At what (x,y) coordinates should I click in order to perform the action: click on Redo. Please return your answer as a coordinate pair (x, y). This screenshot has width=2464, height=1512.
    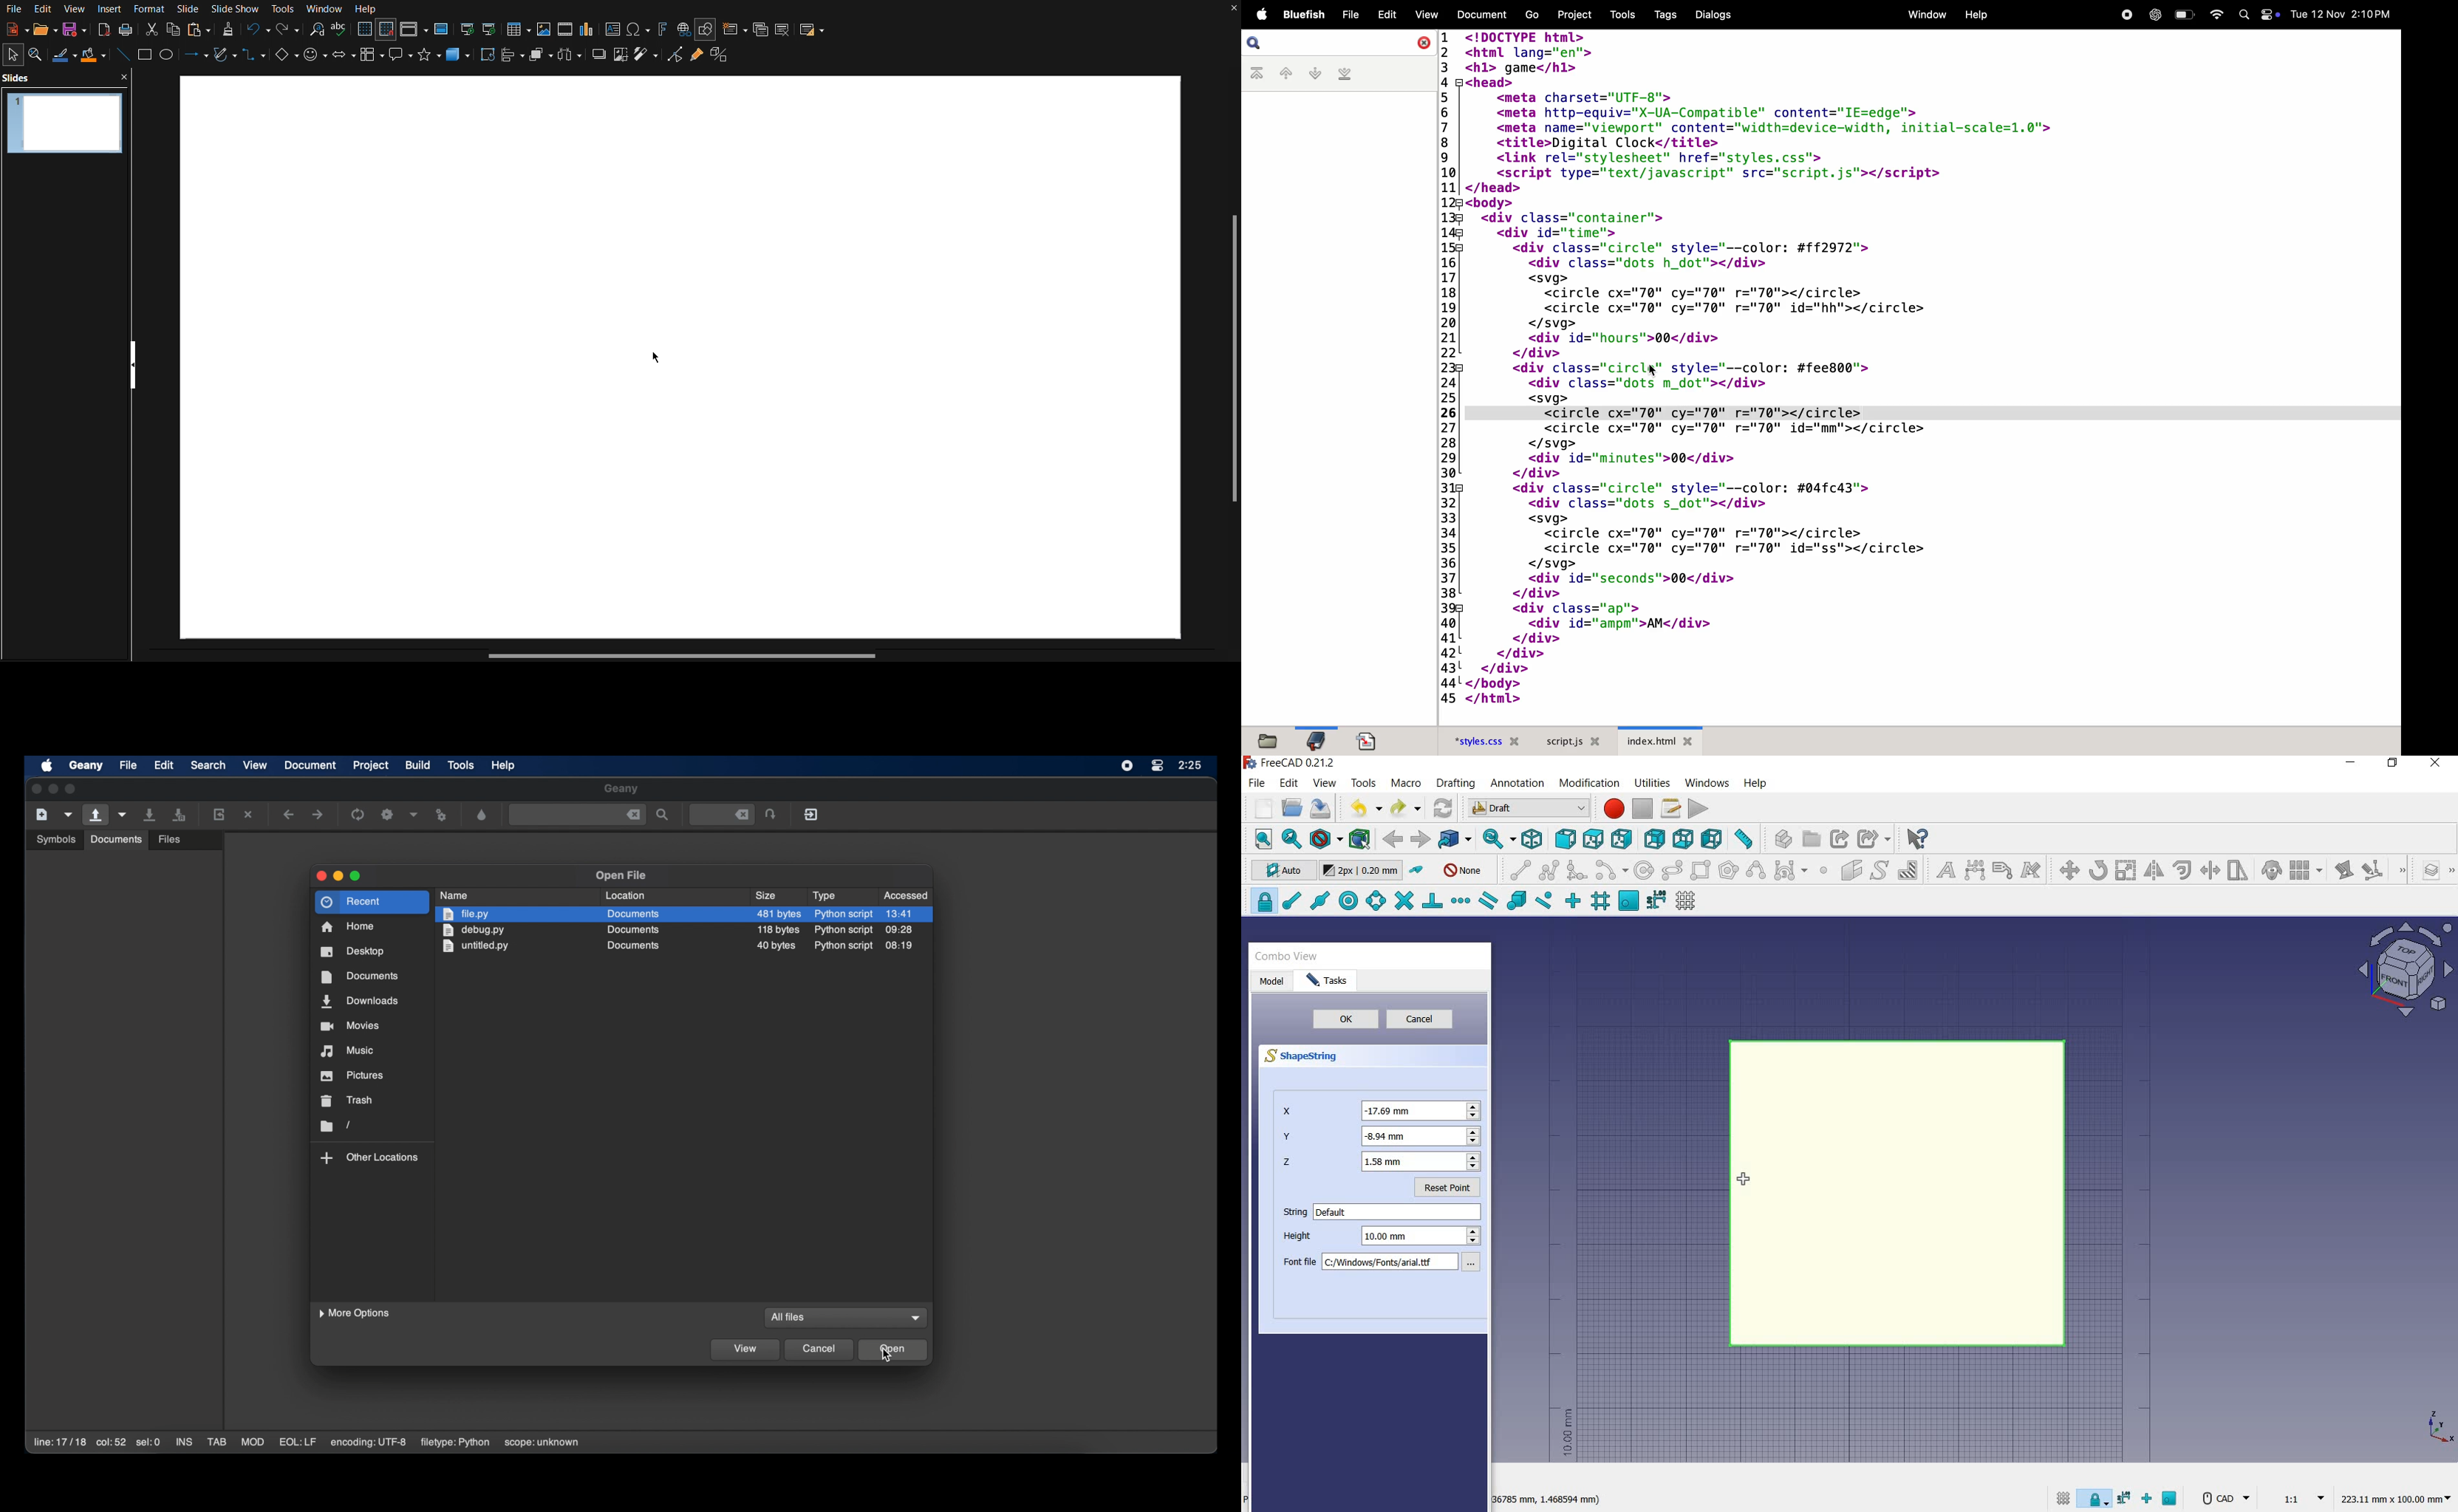
    Looking at the image, I should click on (286, 30).